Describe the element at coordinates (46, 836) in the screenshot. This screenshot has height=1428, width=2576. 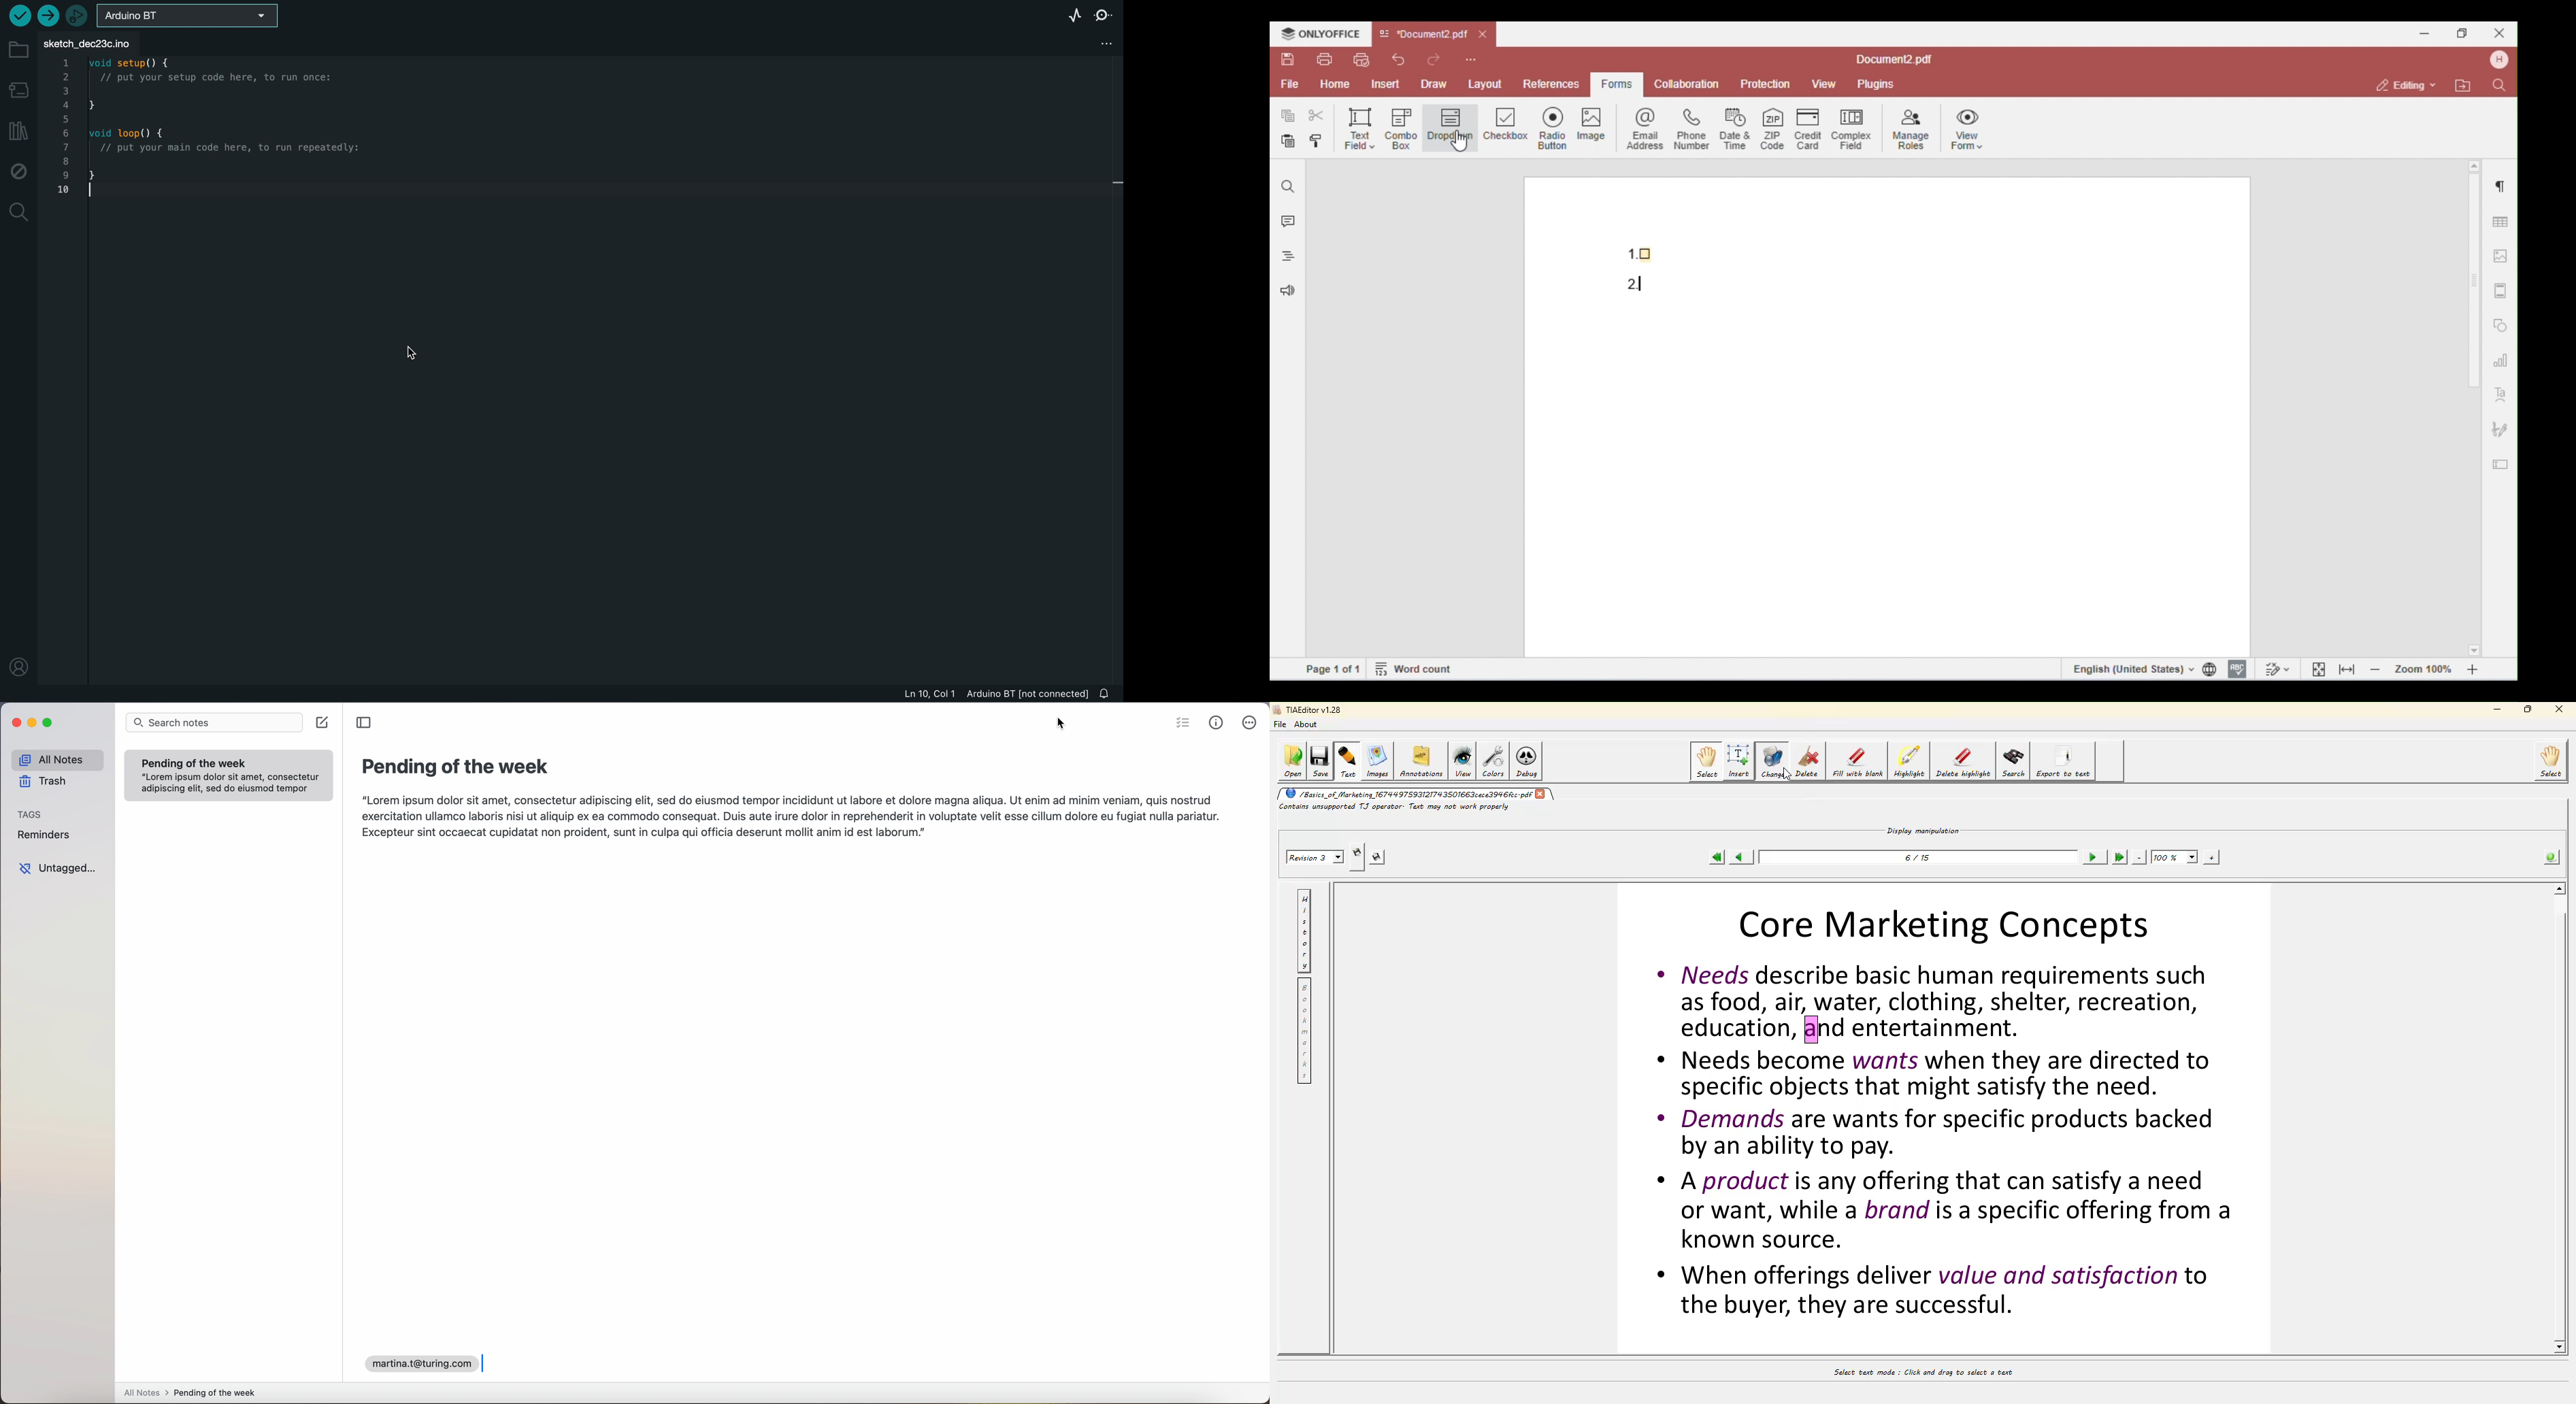
I see `reminders` at that location.